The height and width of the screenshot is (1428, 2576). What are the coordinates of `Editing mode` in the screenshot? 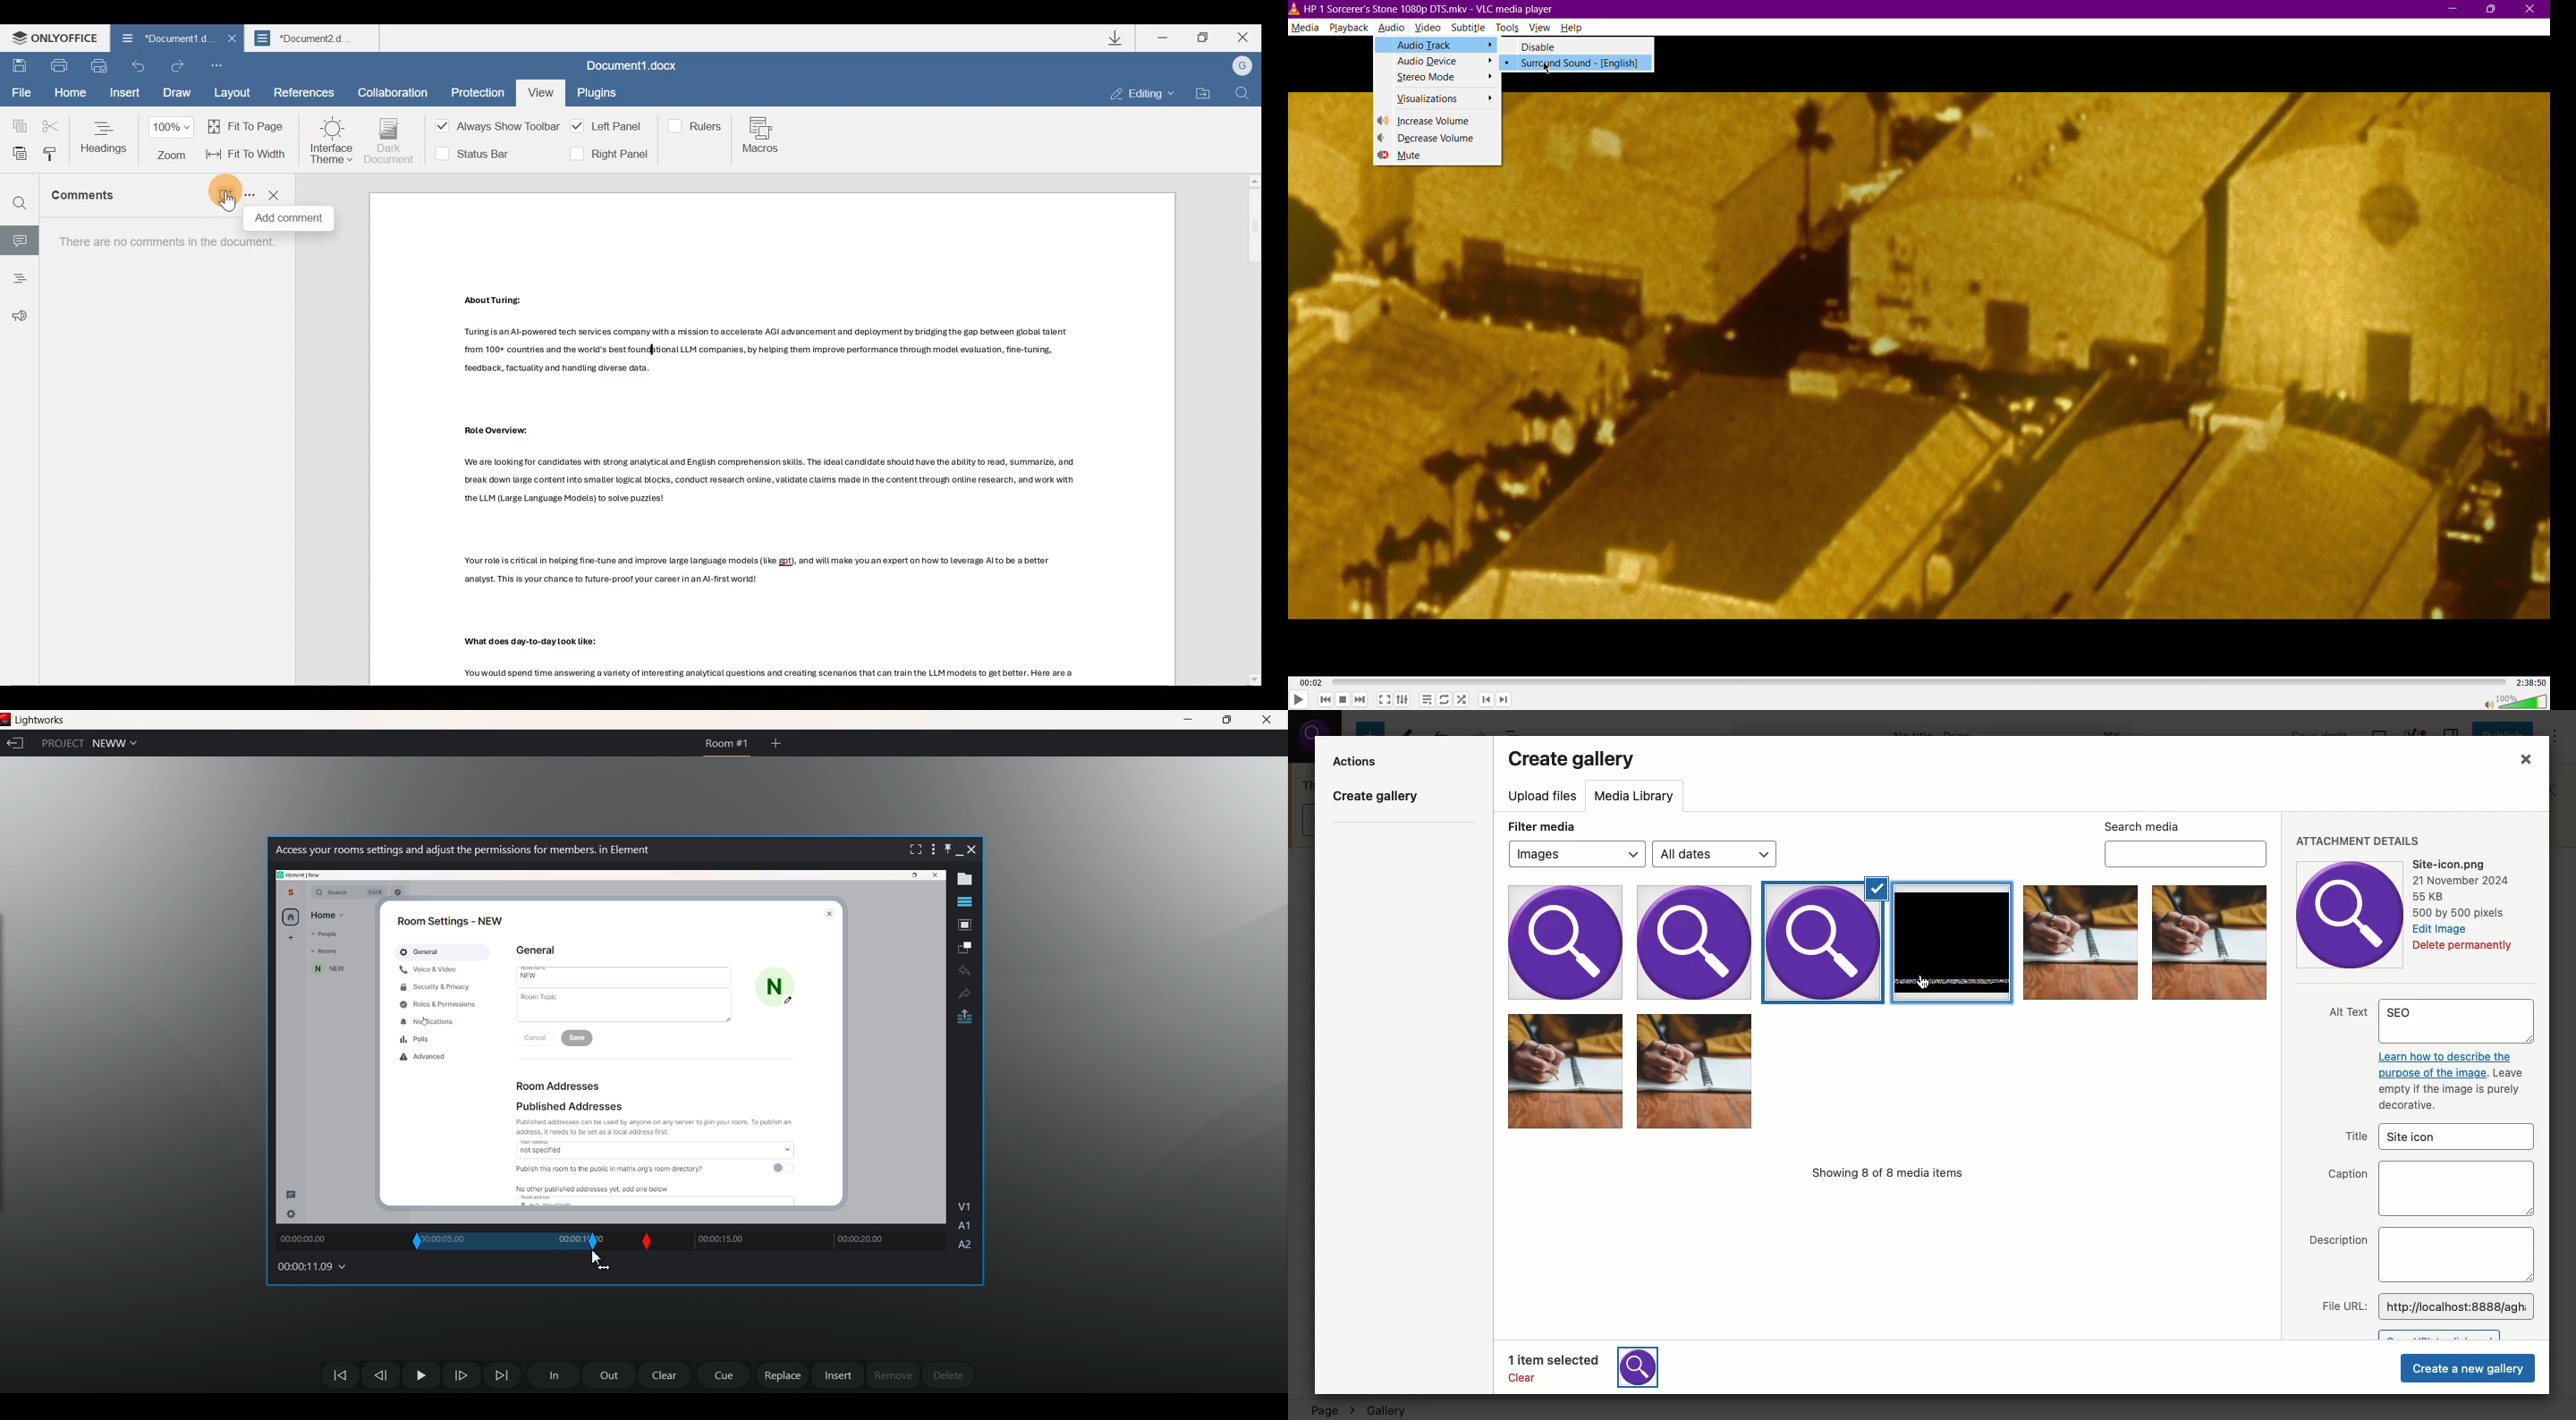 It's located at (1143, 95).